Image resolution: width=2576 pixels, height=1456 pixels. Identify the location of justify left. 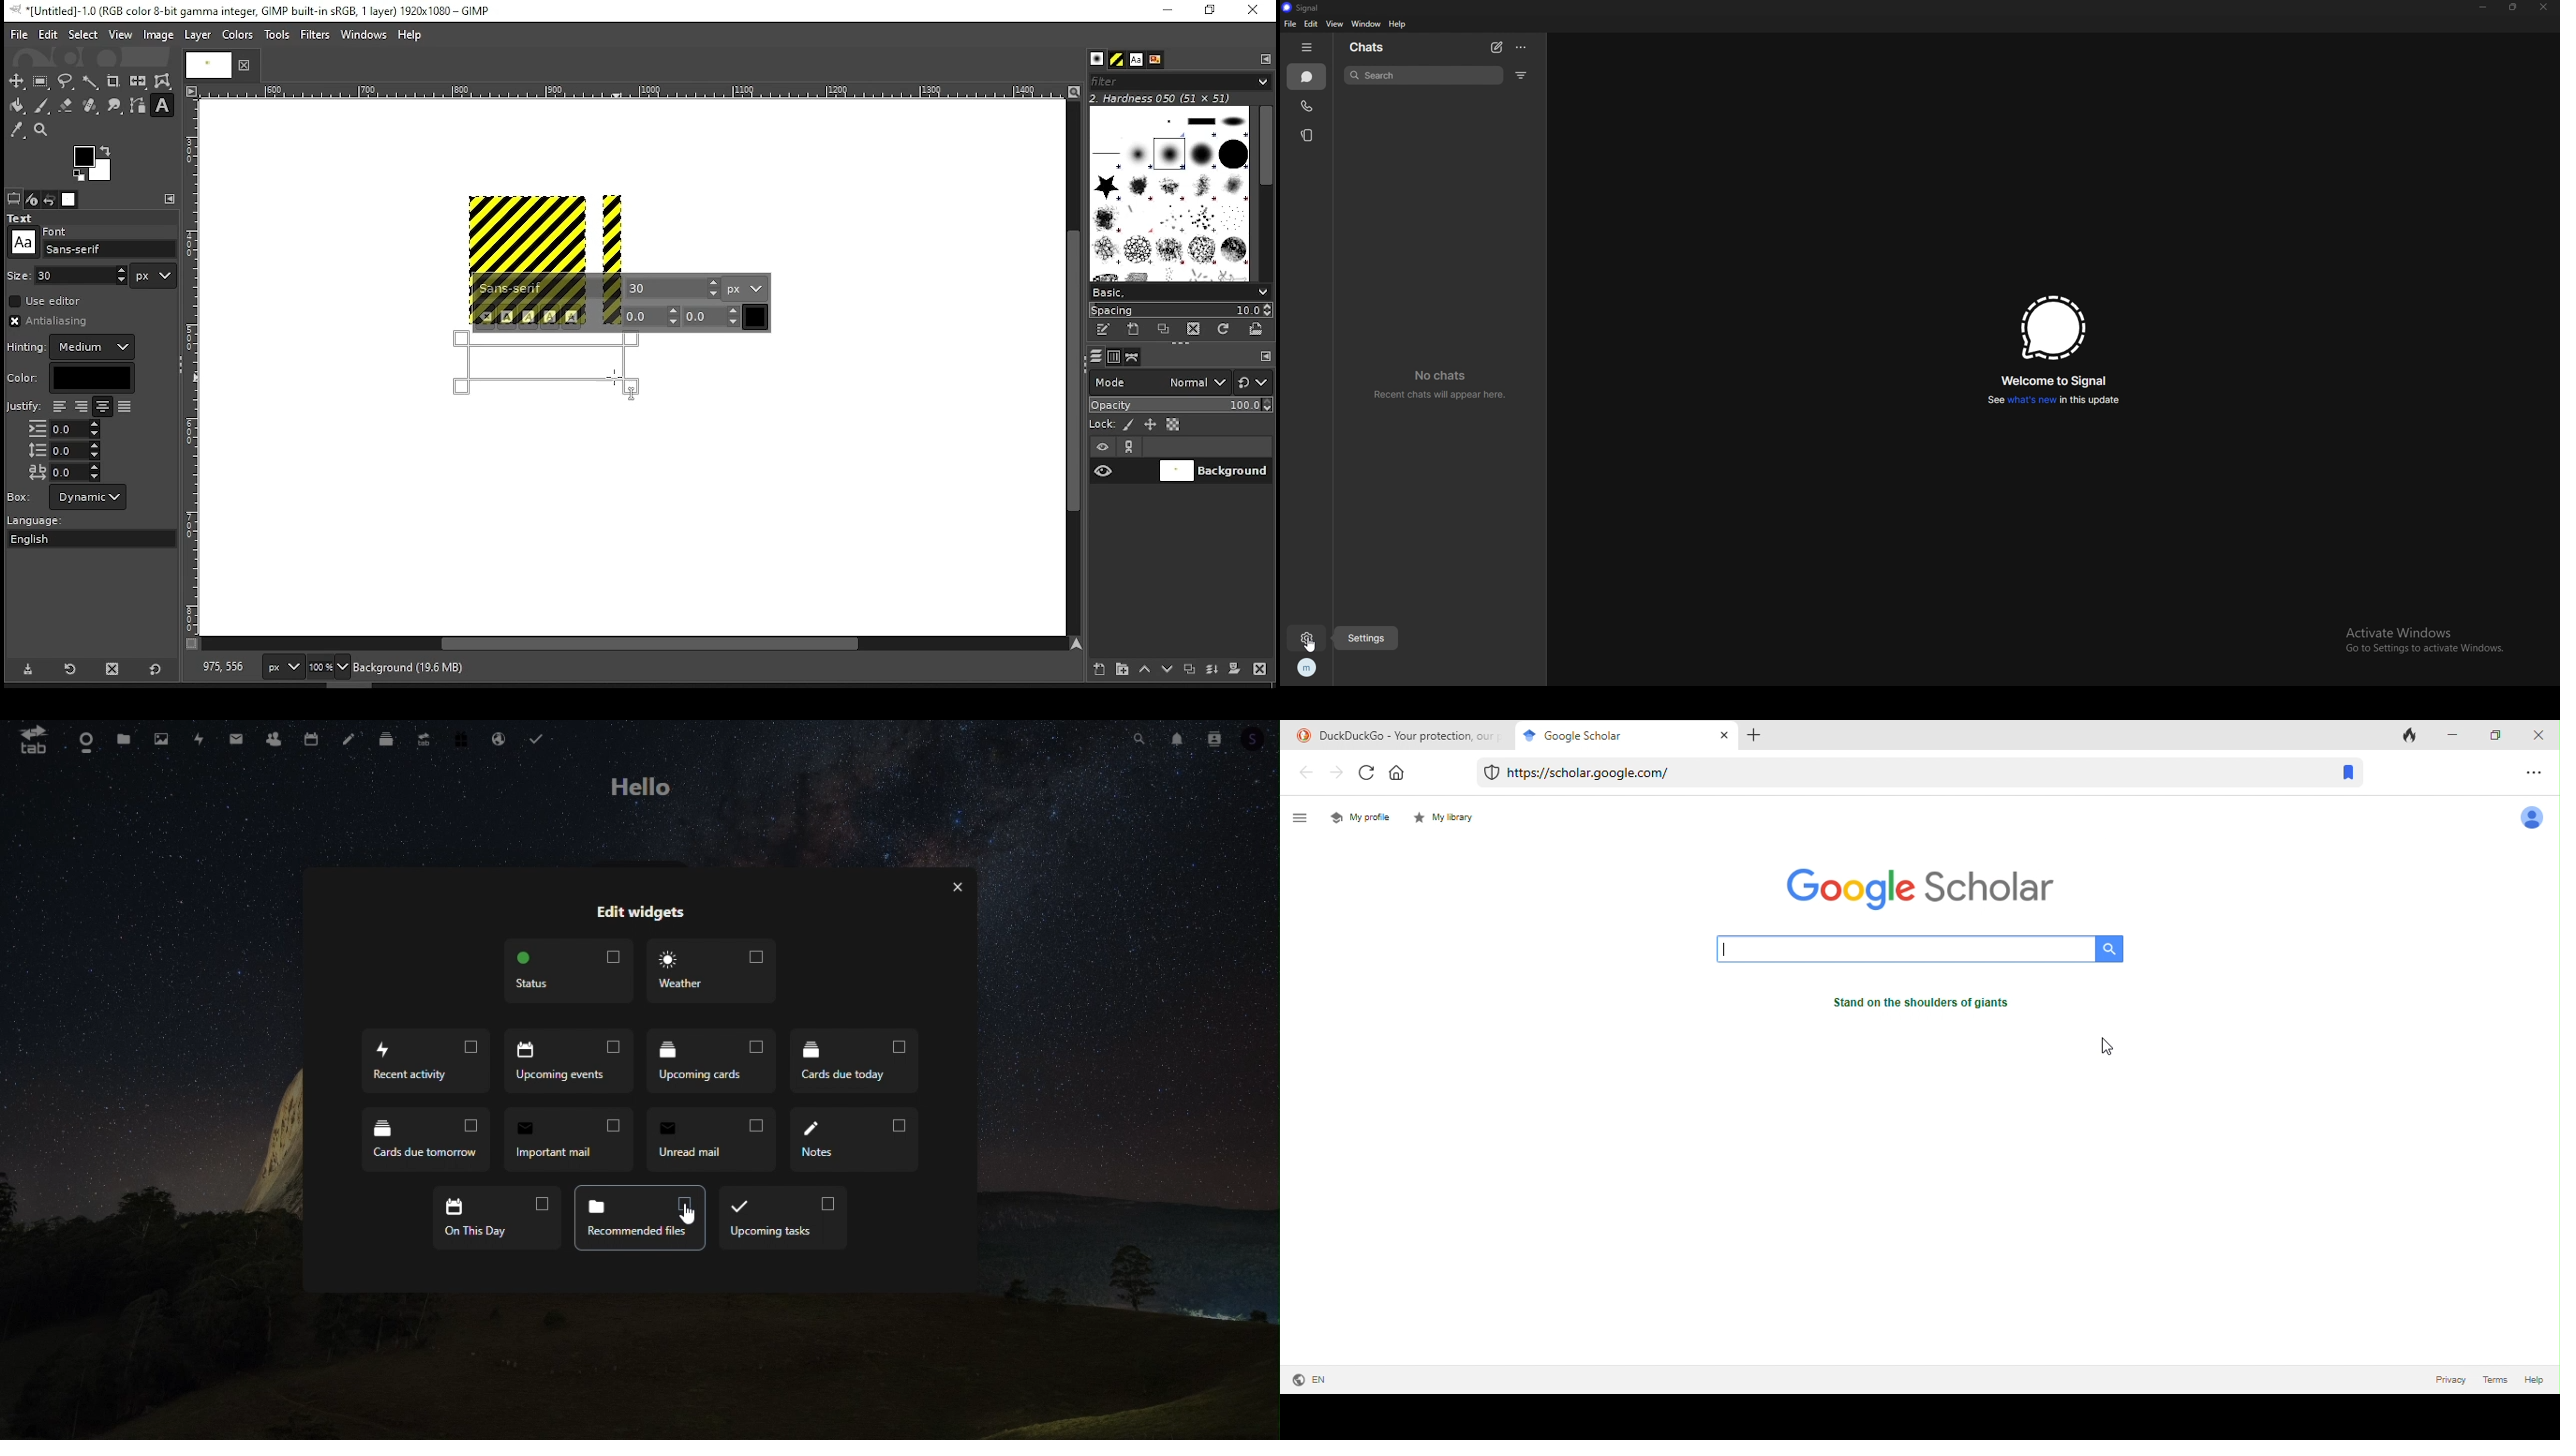
(59, 406).